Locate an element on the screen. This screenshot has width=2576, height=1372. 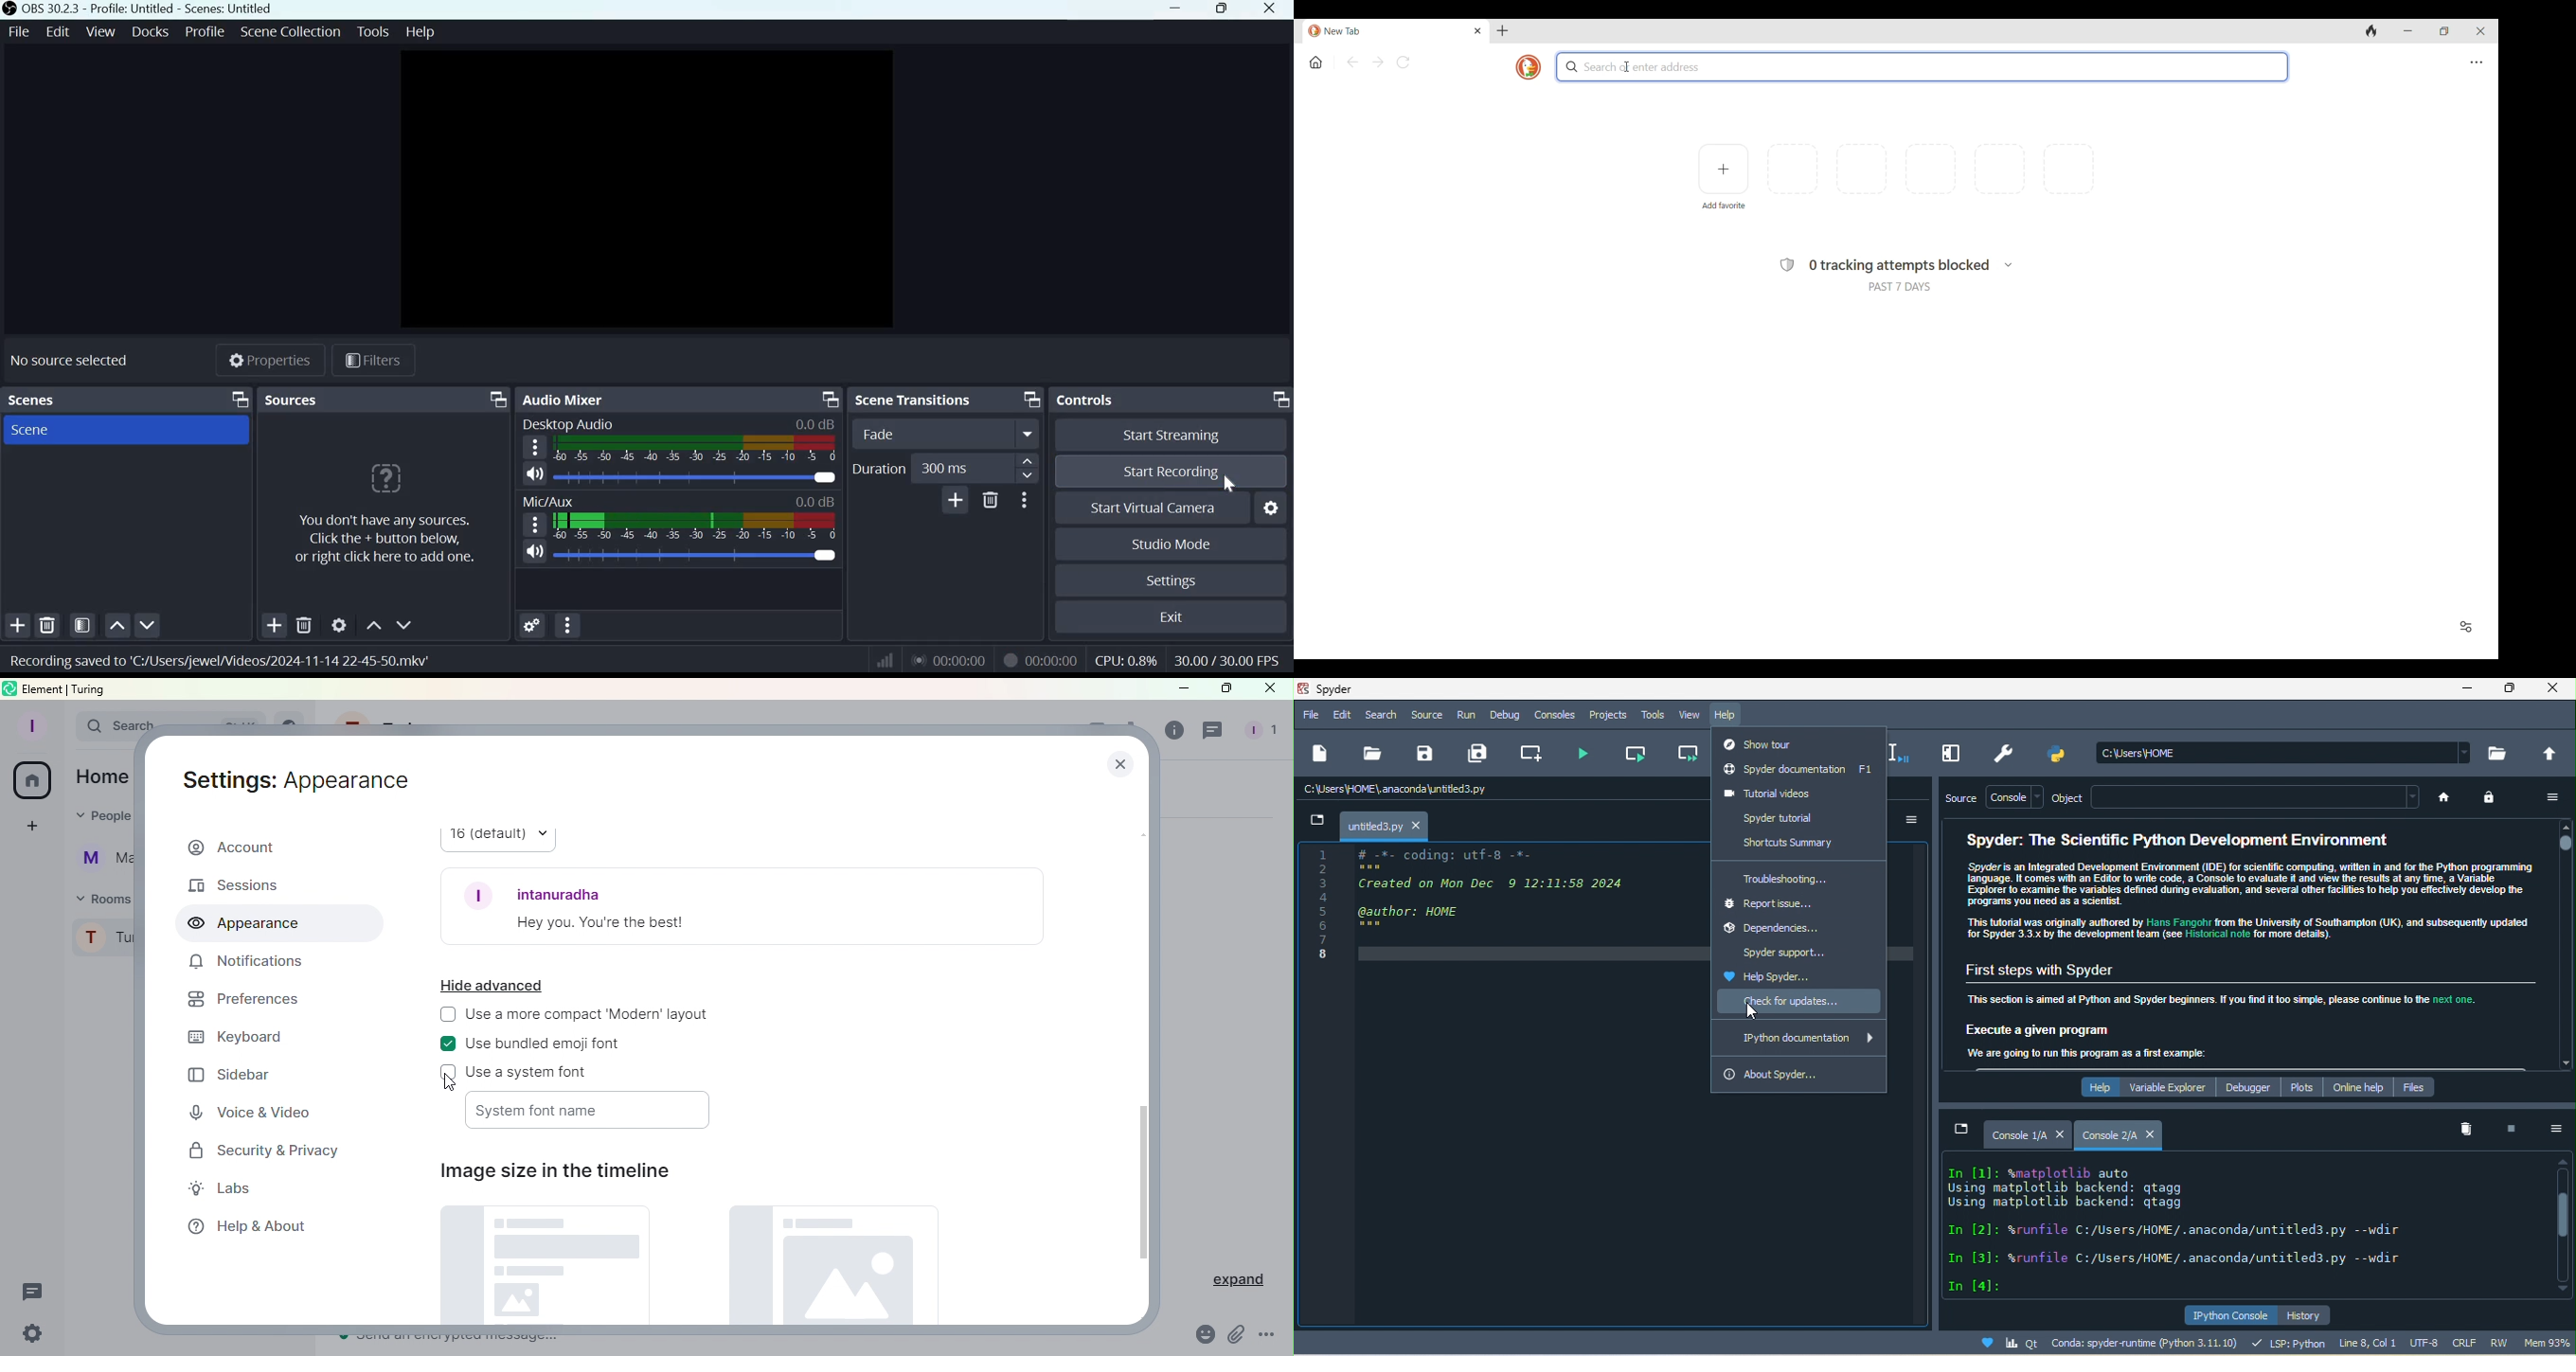
People is located at coordinates (1258, 734).